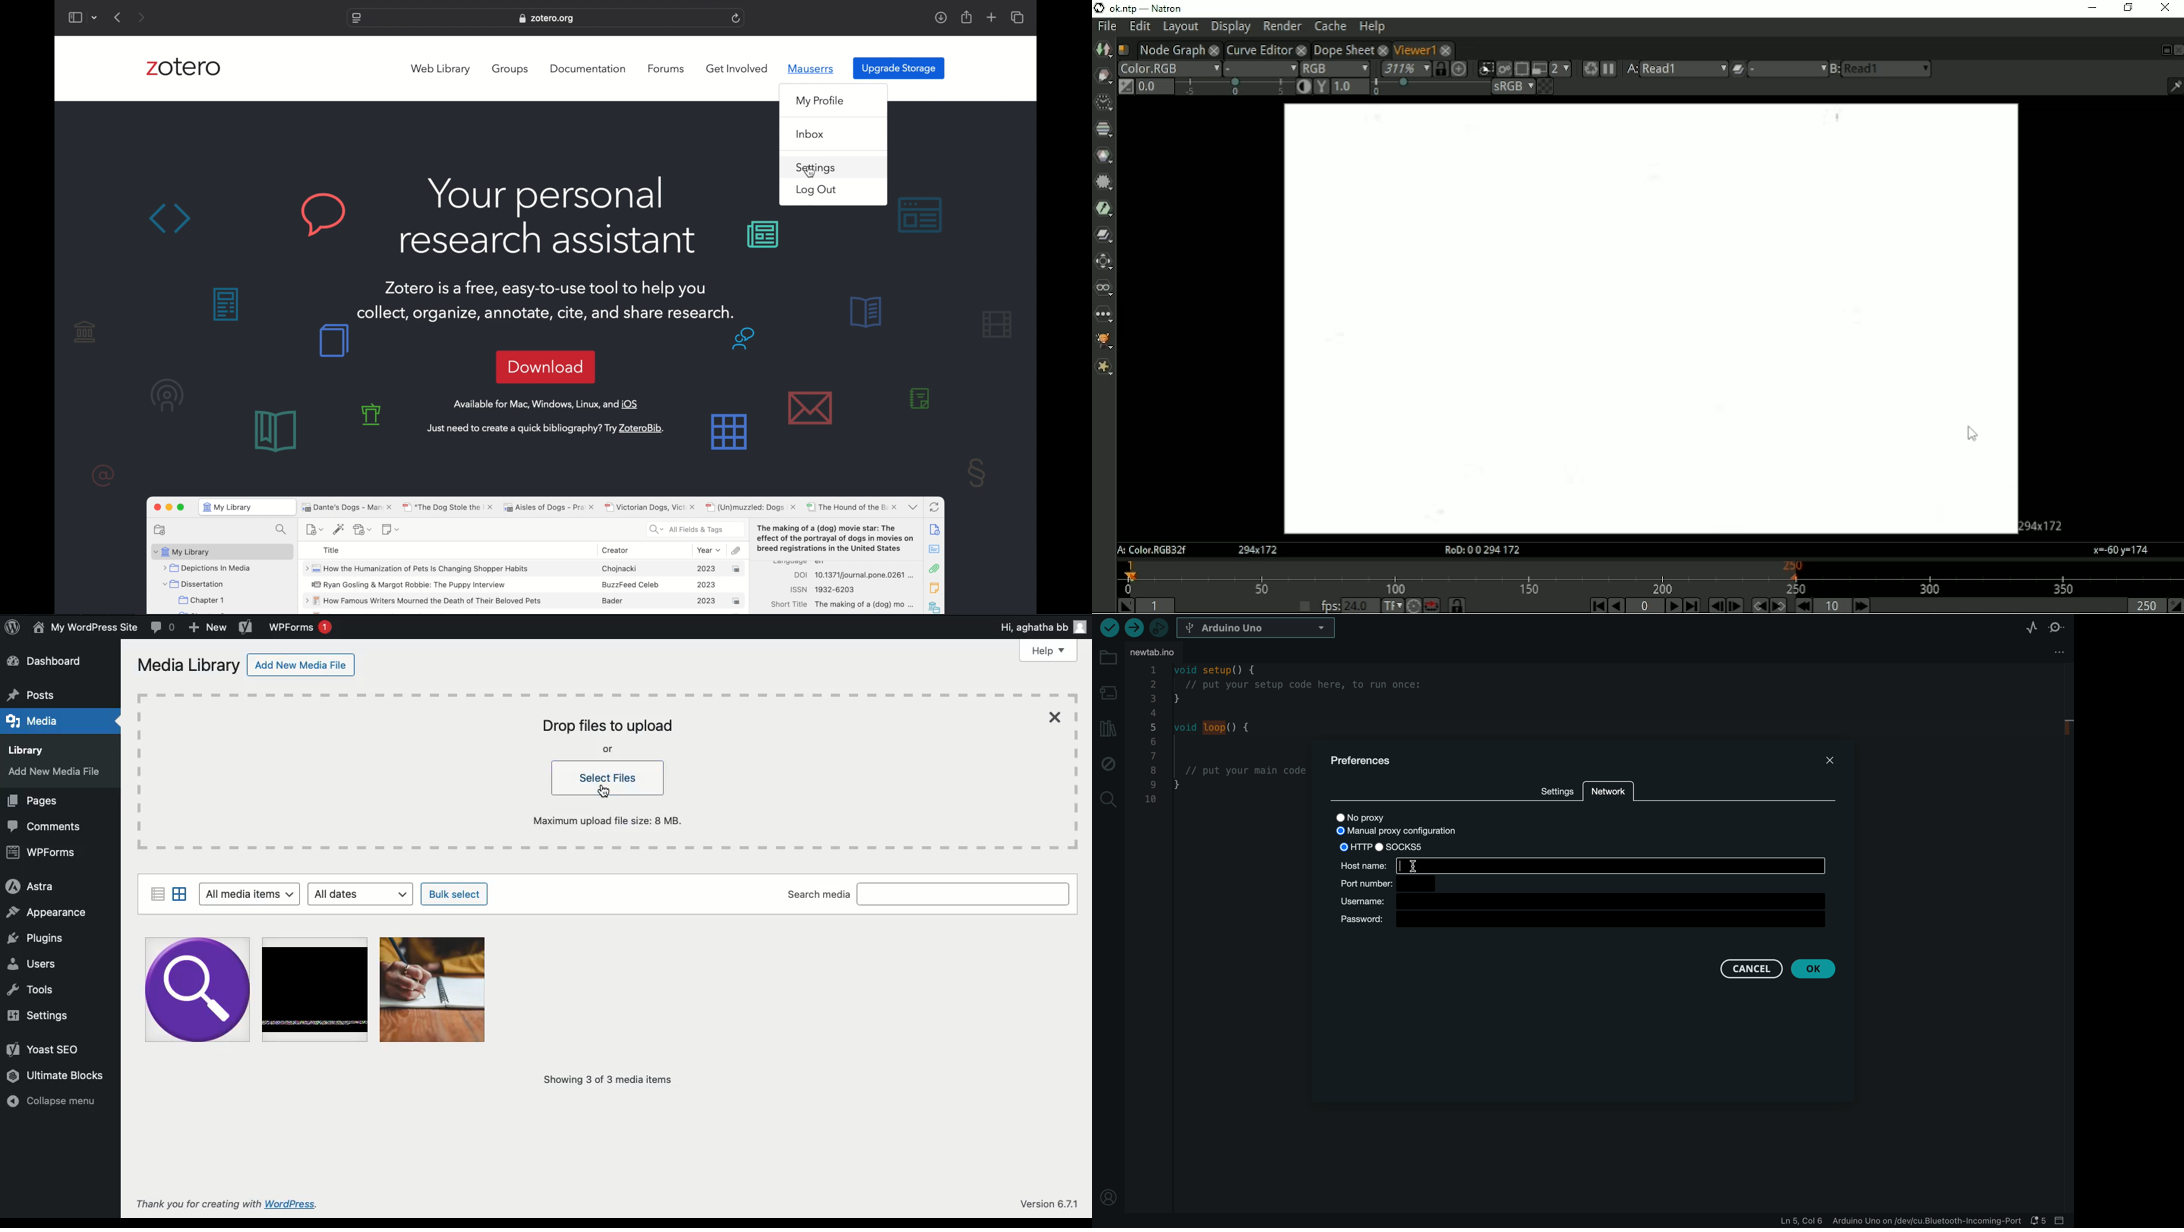 The image size is (2184, 1232). What do you see at coordinates (604, 792) in the screenshot?
I see `cursor` at bounding box center [604, 792].